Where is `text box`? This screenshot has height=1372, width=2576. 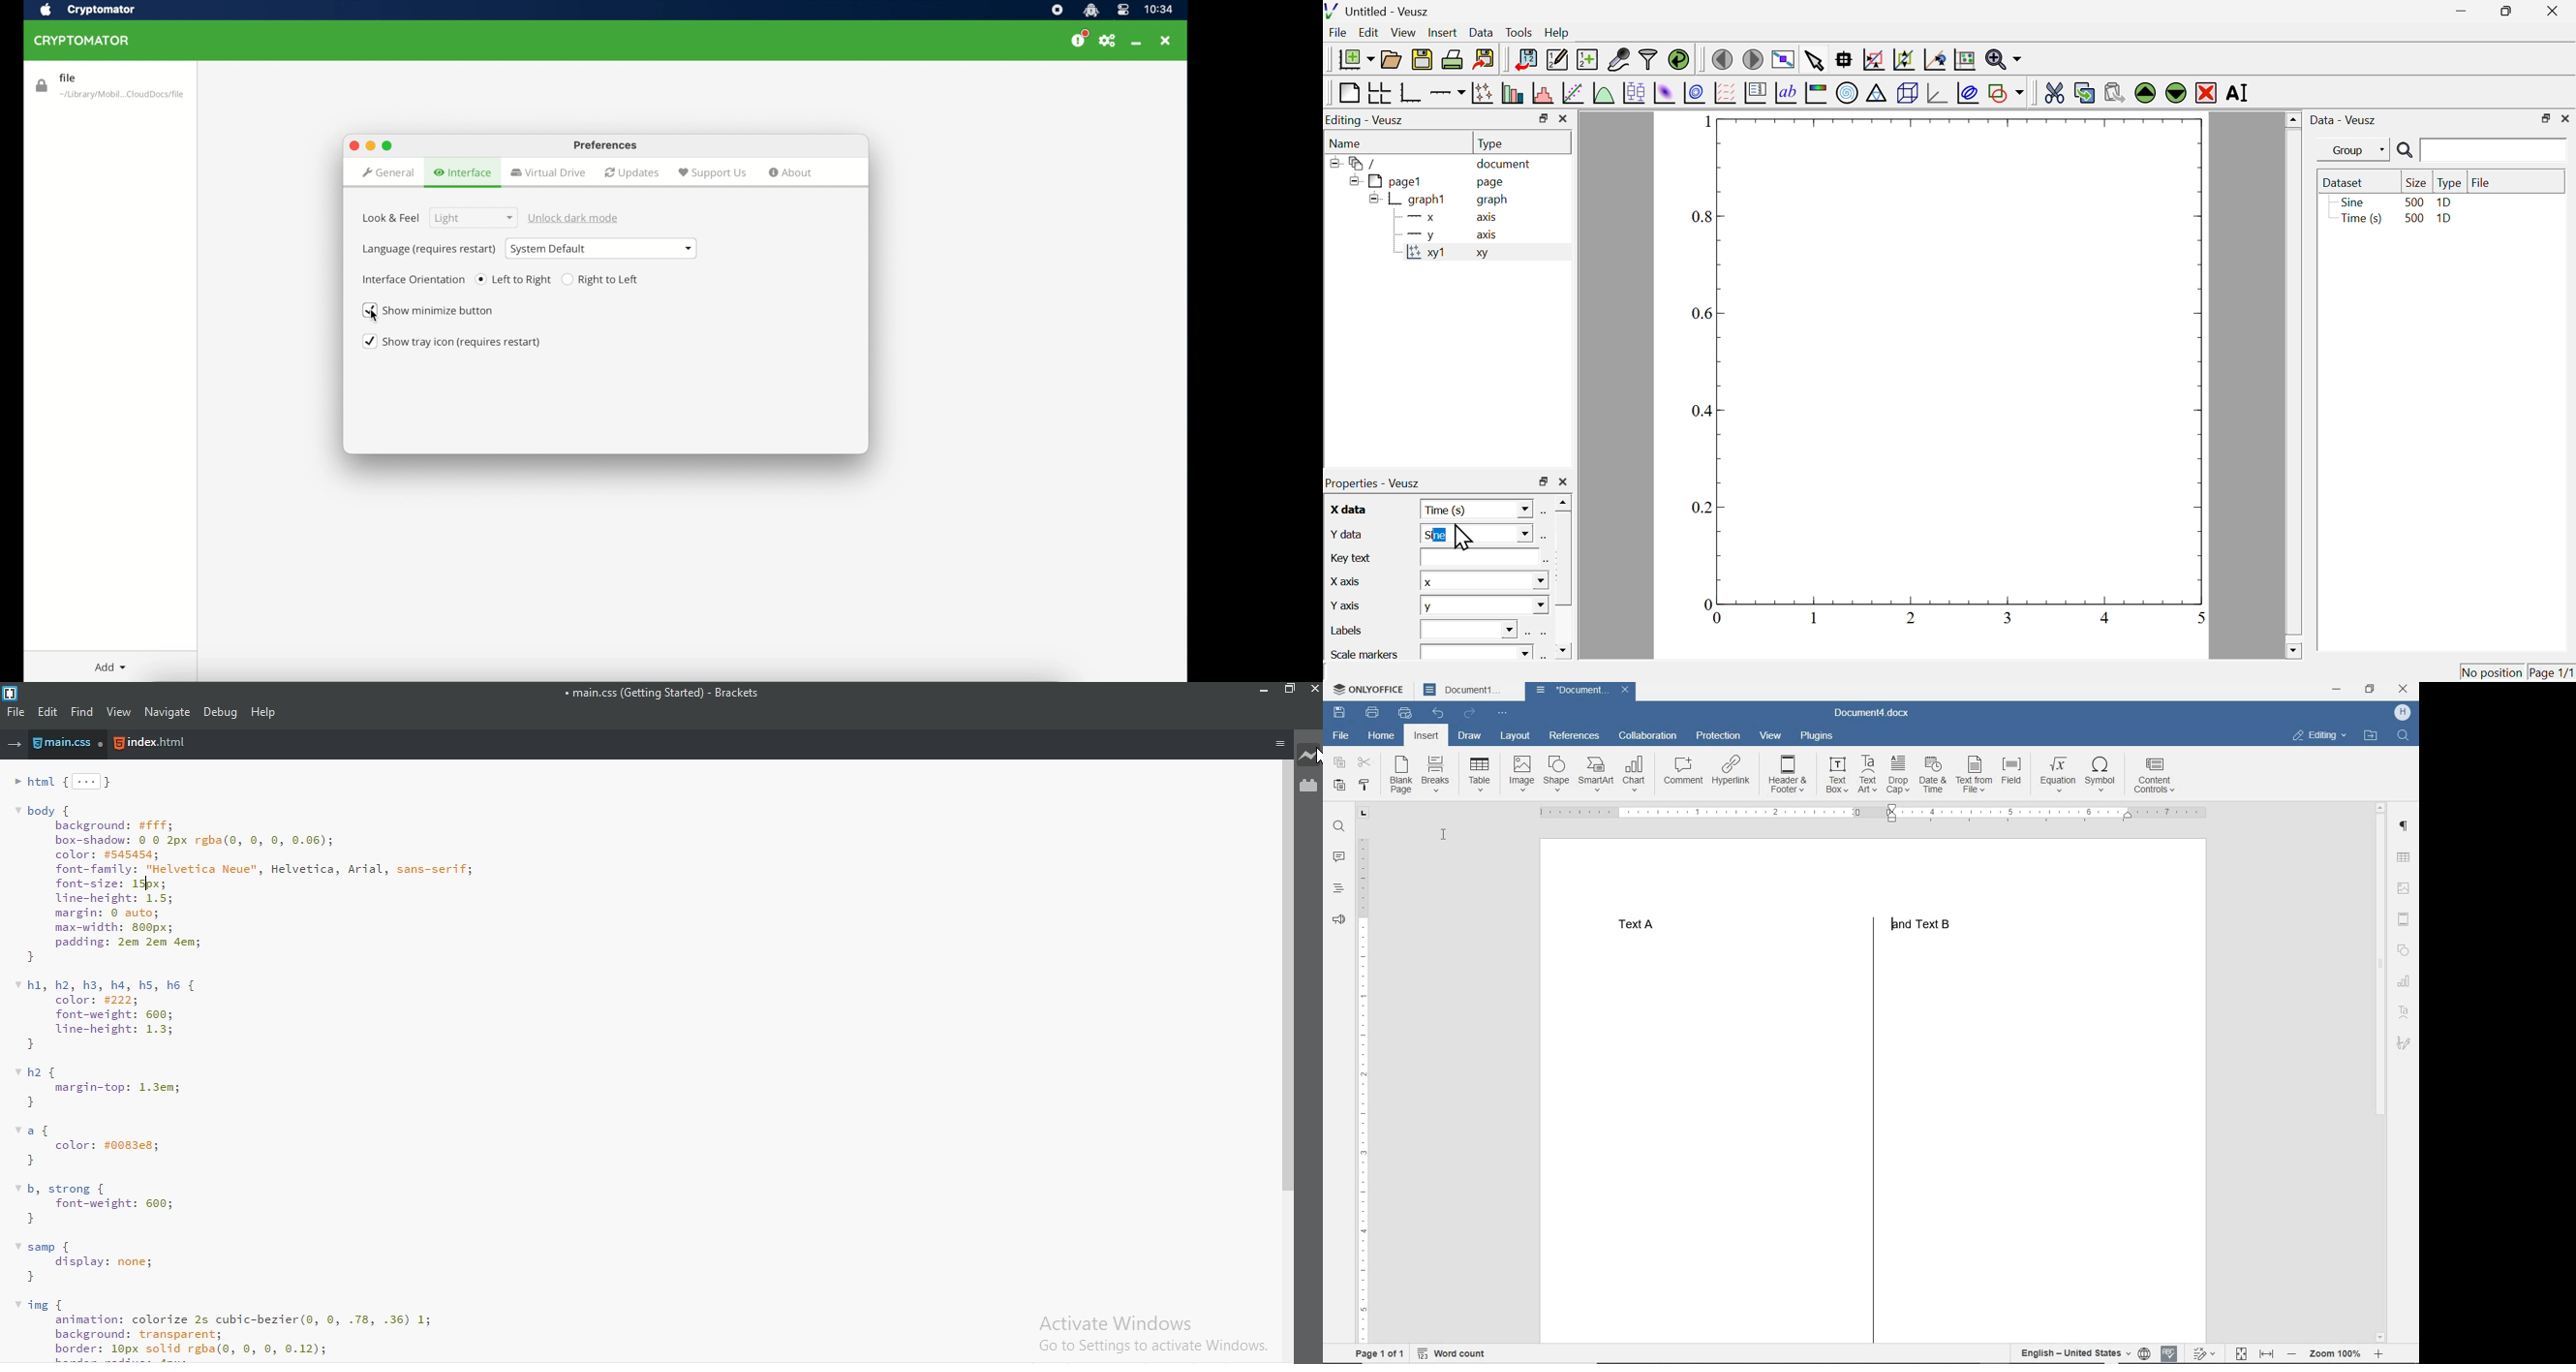 text box is located at coordinates (1477, 651).